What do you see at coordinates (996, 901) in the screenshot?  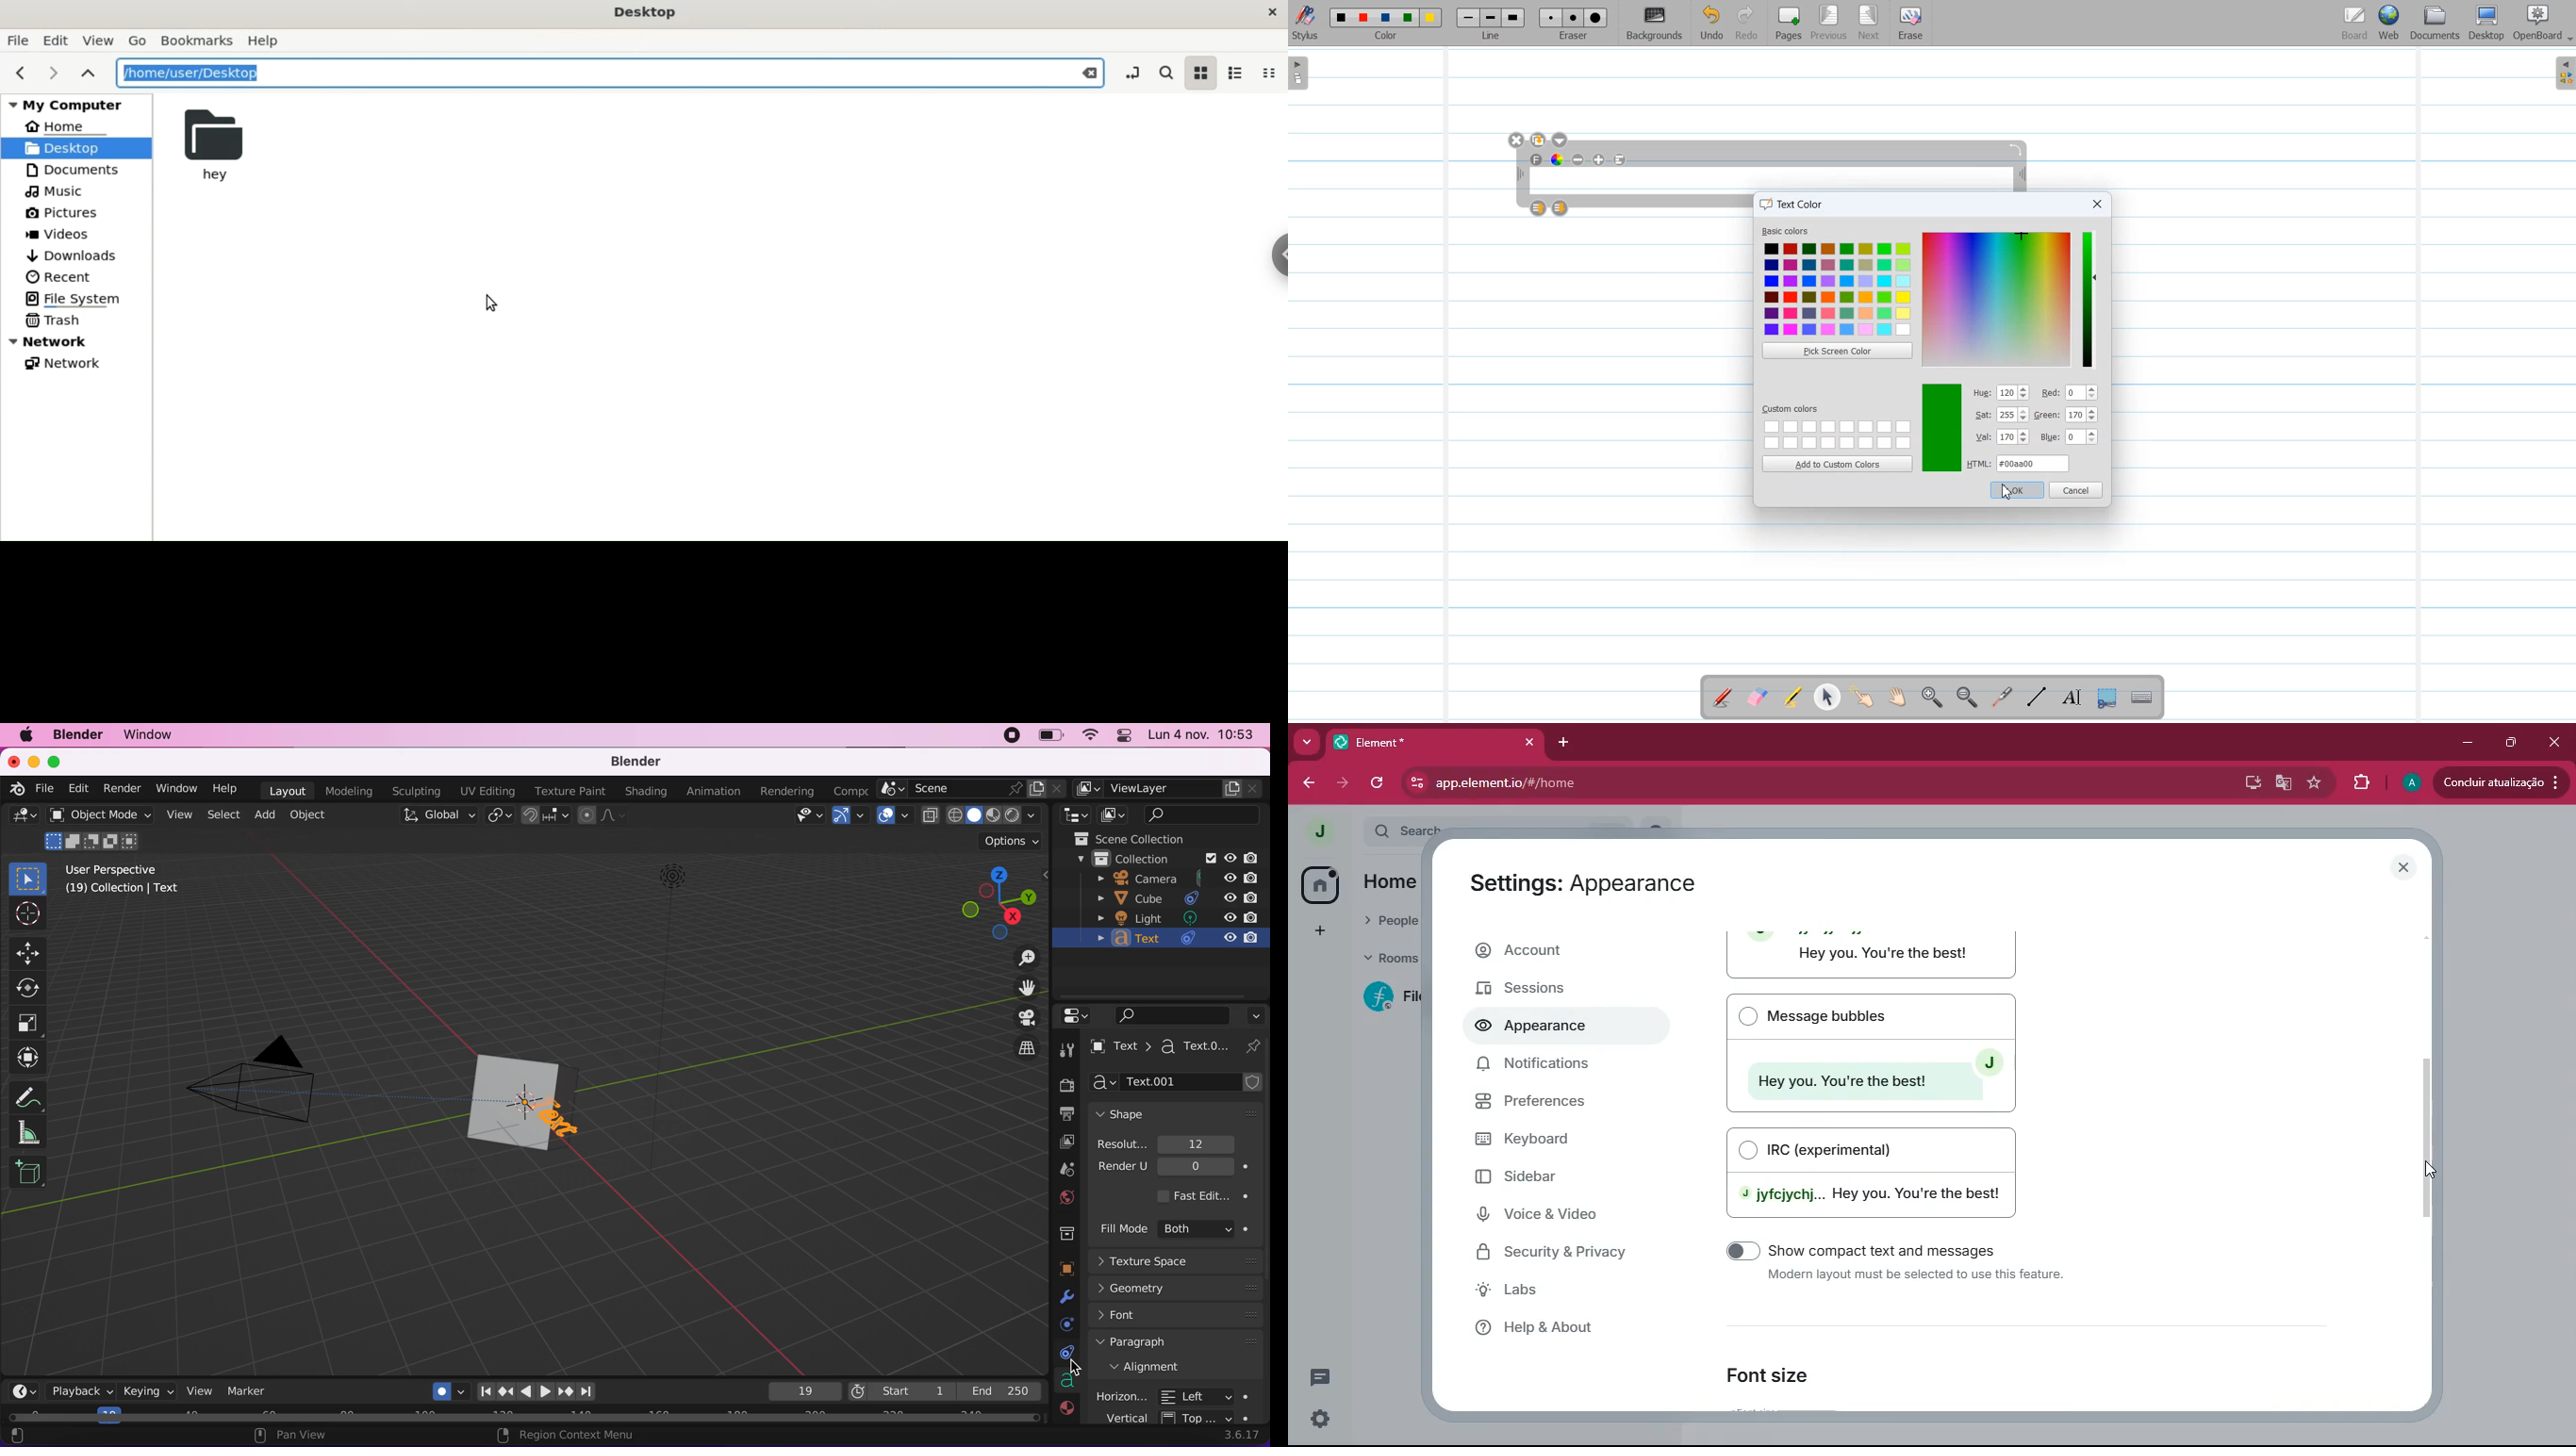 I see `click, shortcut, drag` at bounding box center [996, 901].